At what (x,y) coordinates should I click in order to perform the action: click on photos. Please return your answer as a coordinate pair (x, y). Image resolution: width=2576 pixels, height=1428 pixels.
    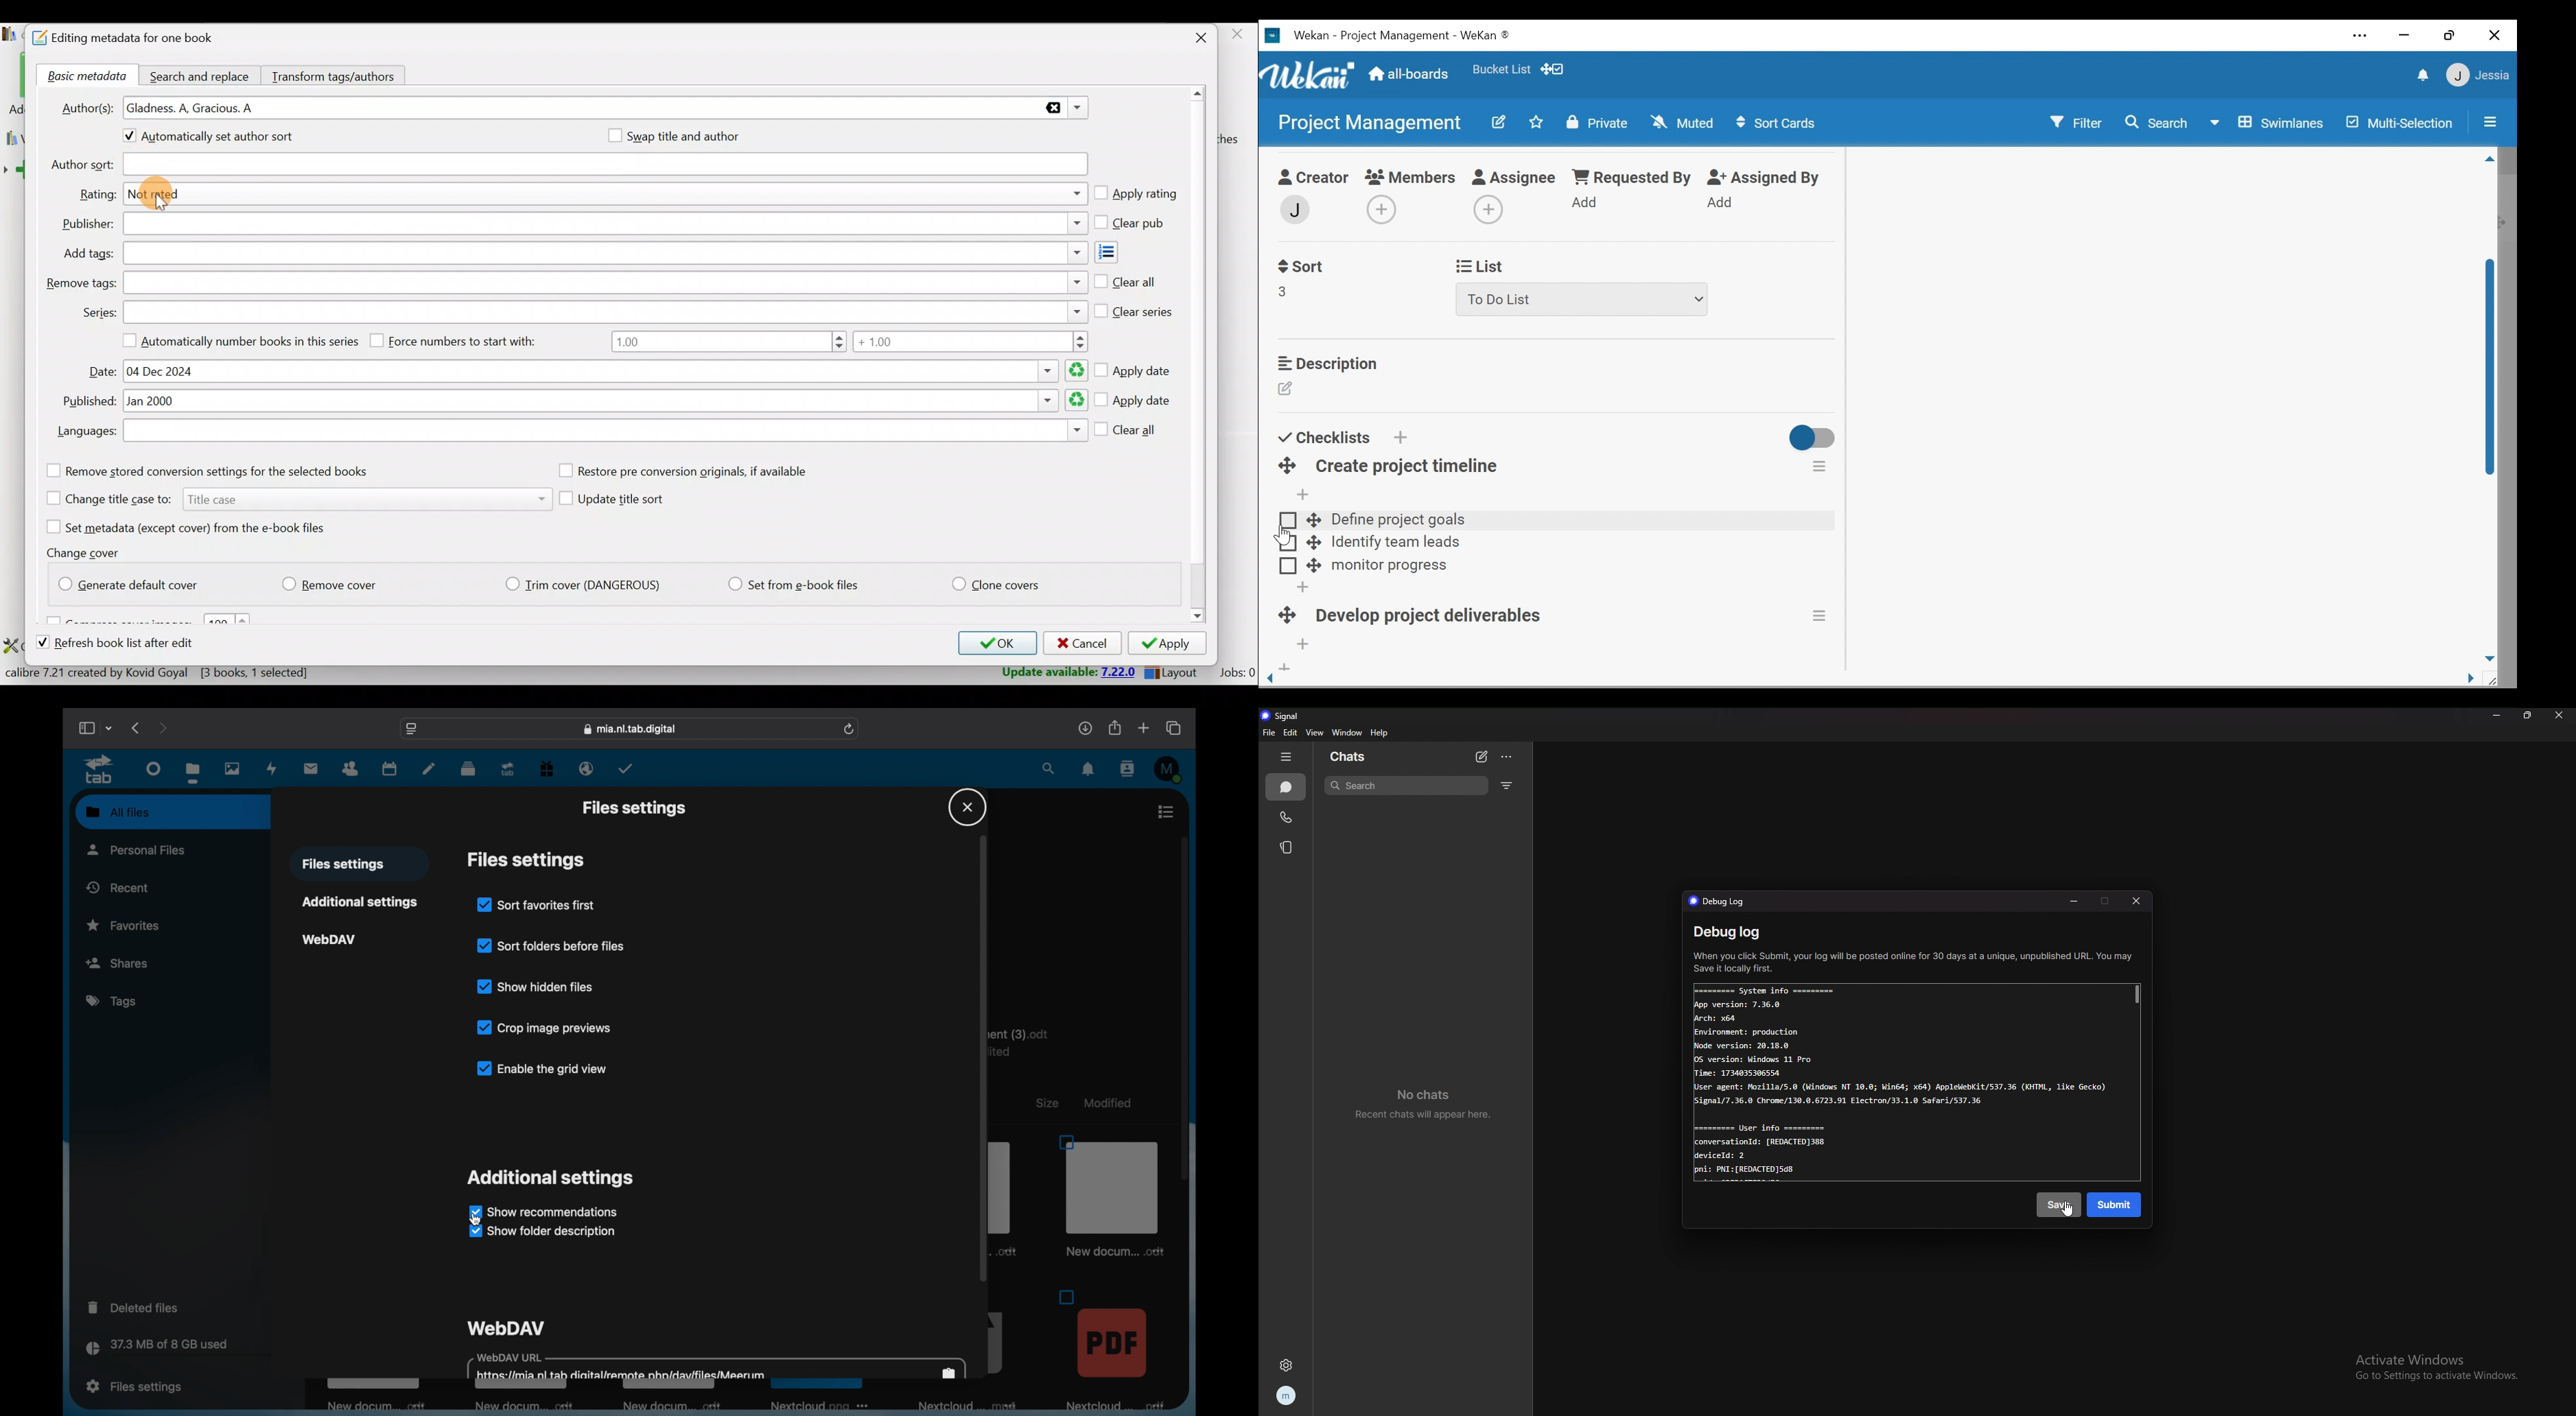
    Looking at the image, I should click on (232, 768).